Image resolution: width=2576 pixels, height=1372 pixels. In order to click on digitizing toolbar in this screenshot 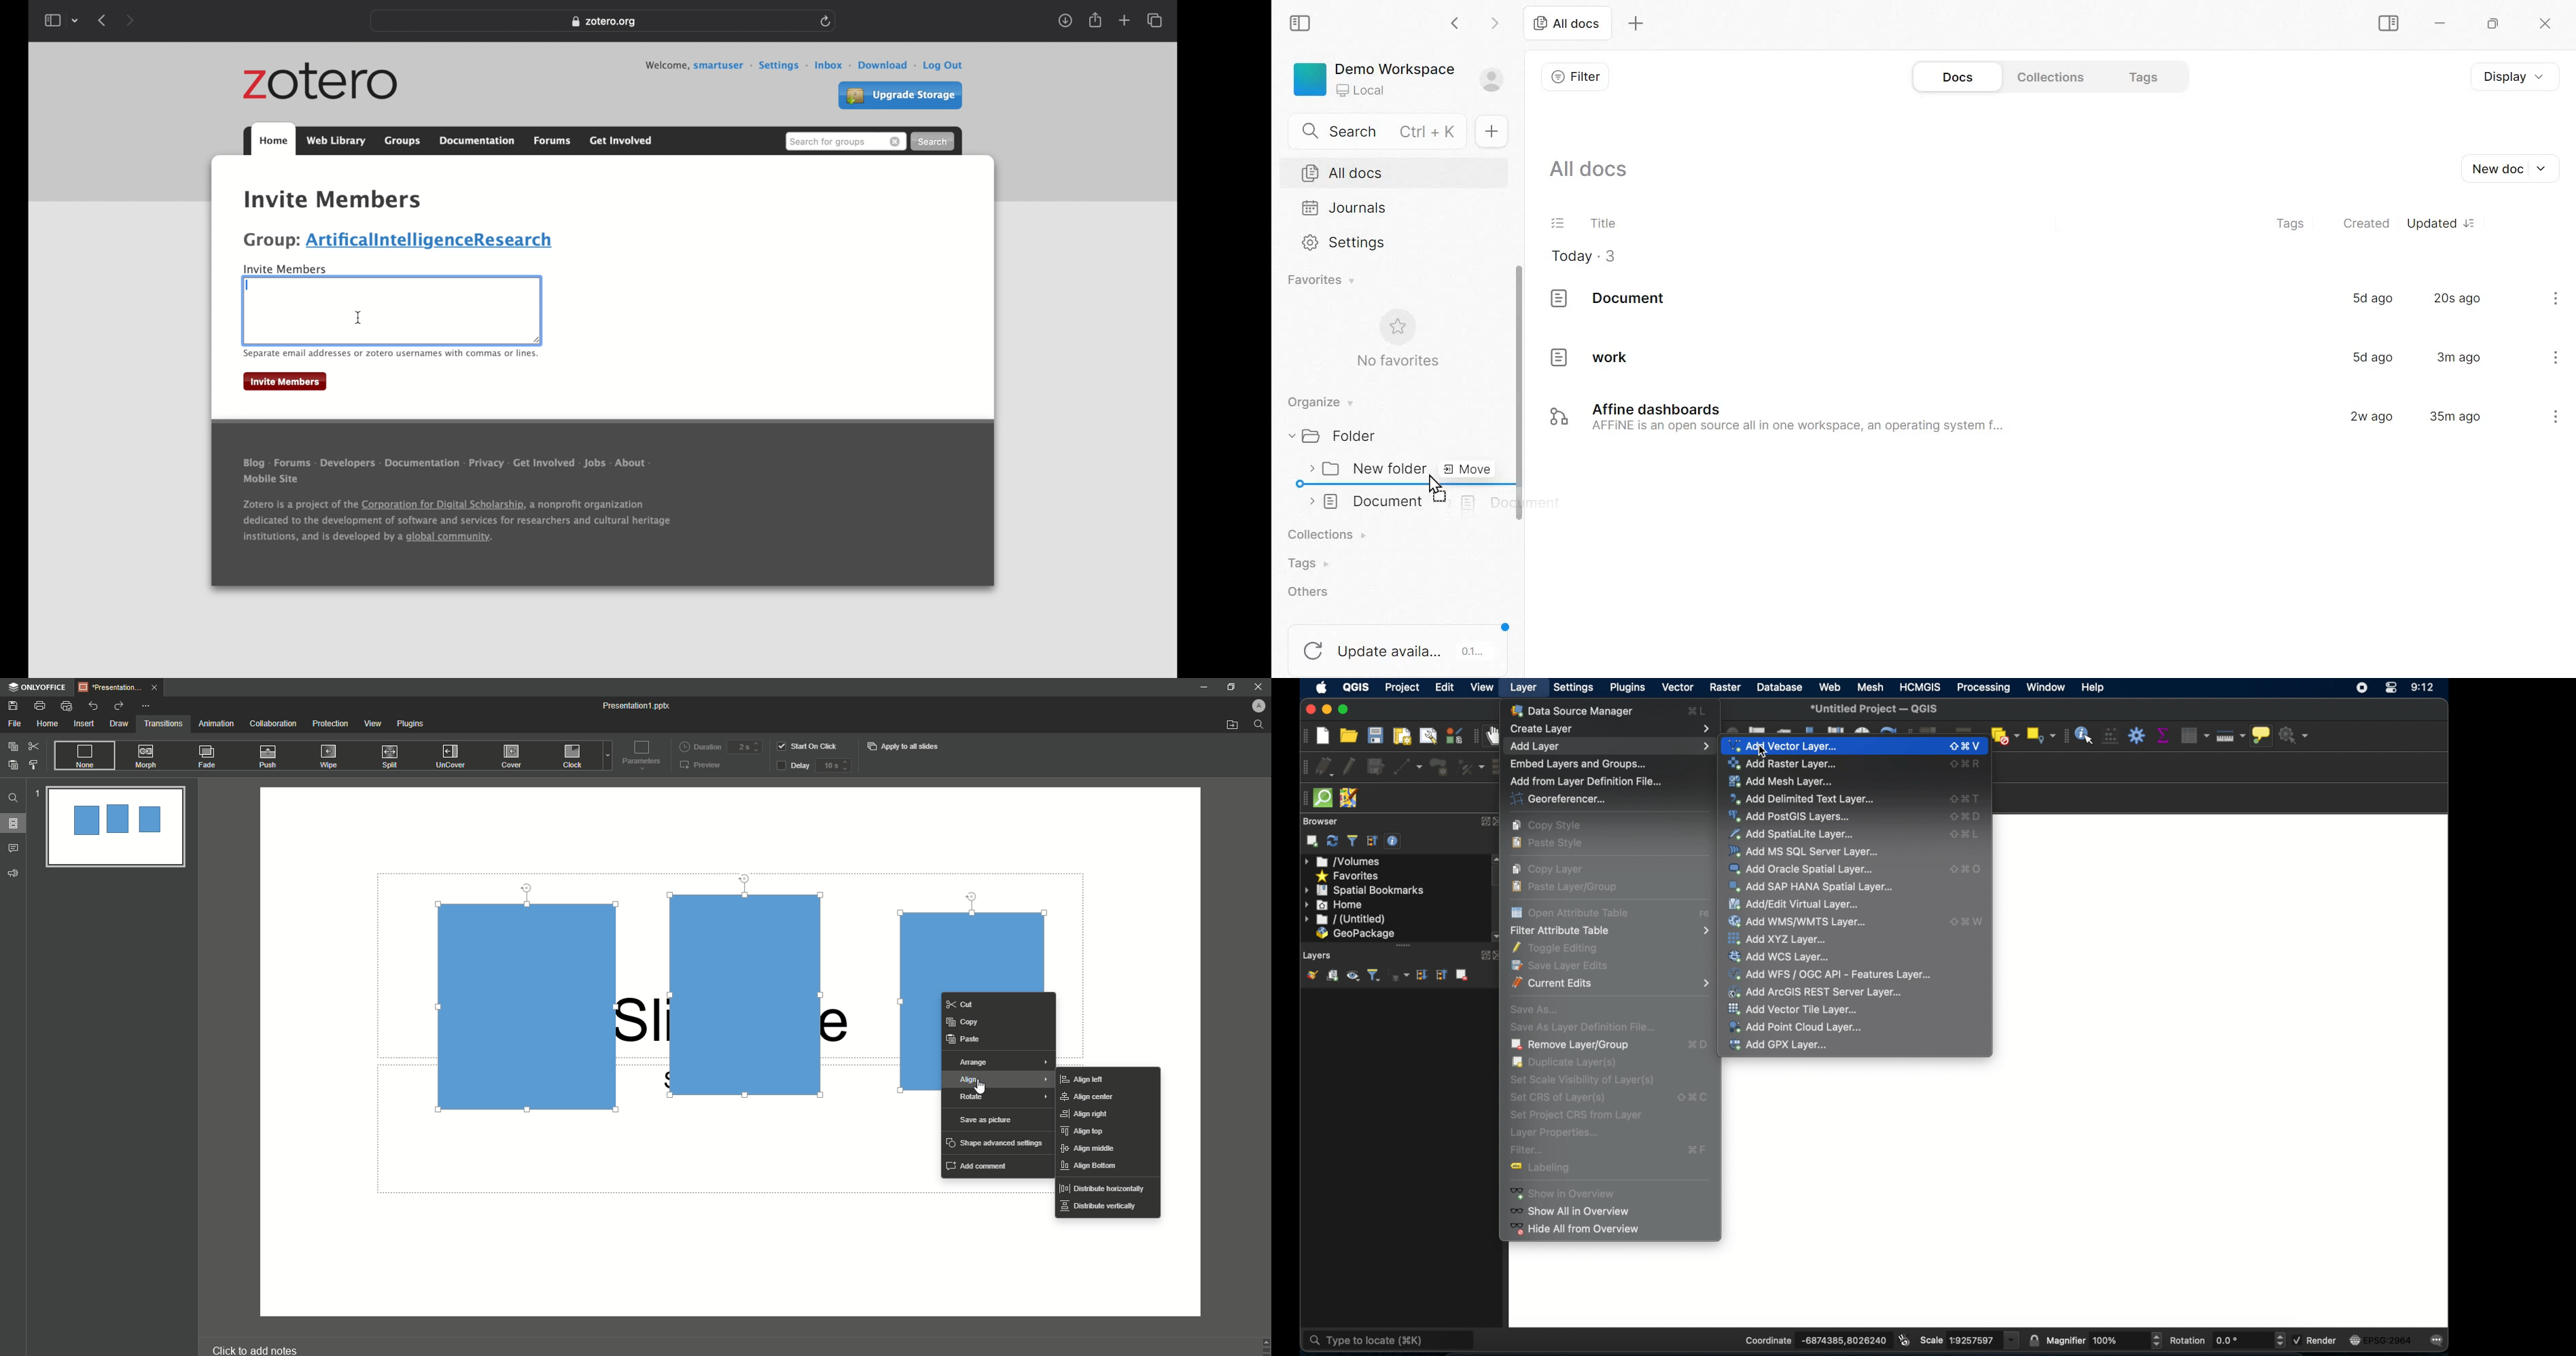, I will do `click(1301, 767)`.